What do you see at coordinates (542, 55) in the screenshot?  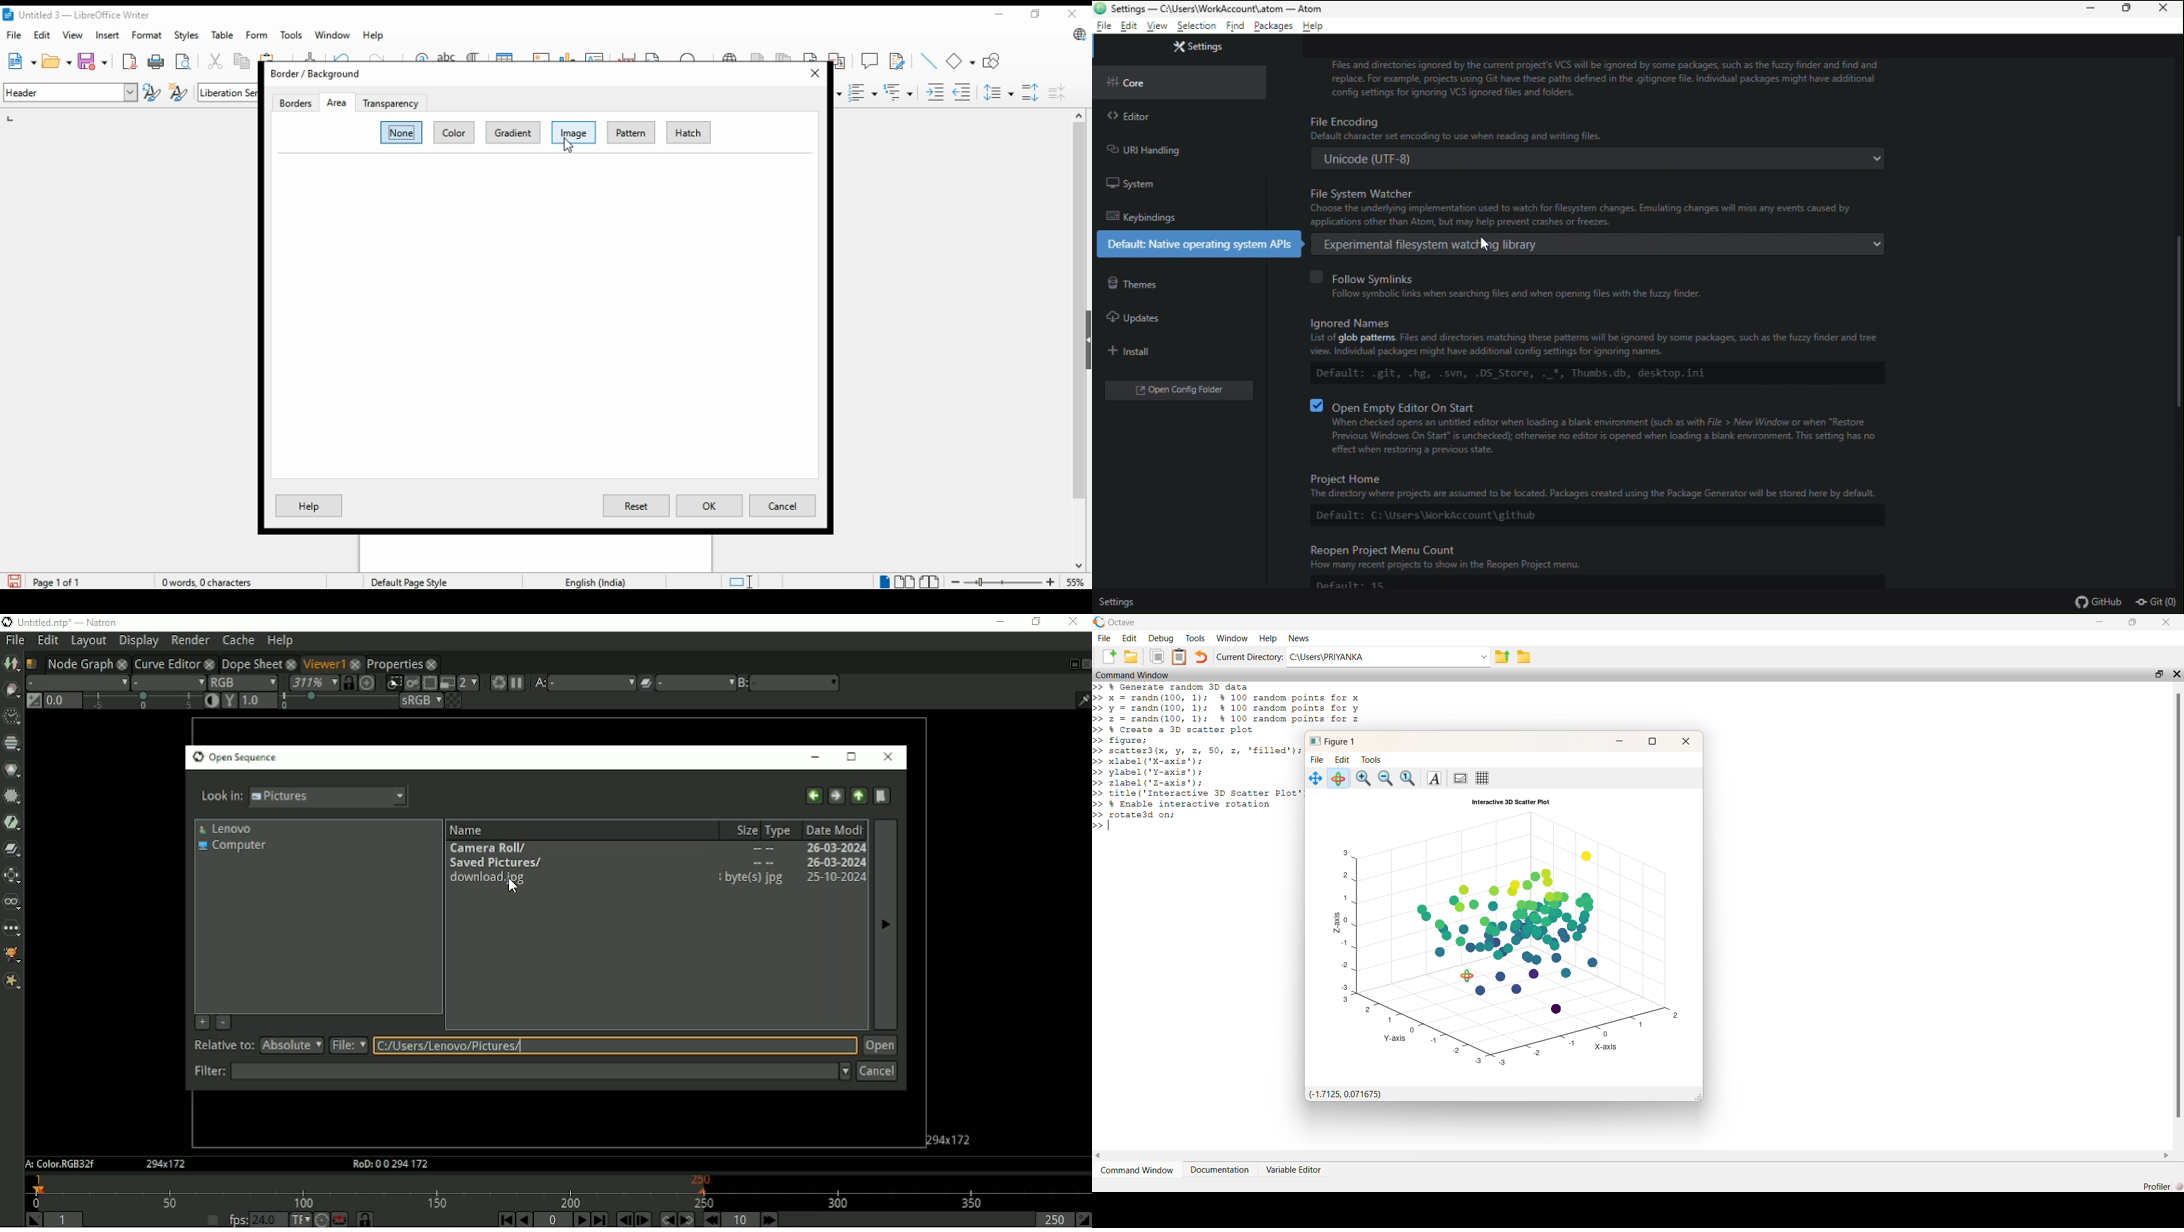 I see `insert image` at bounding box center [542, 55].